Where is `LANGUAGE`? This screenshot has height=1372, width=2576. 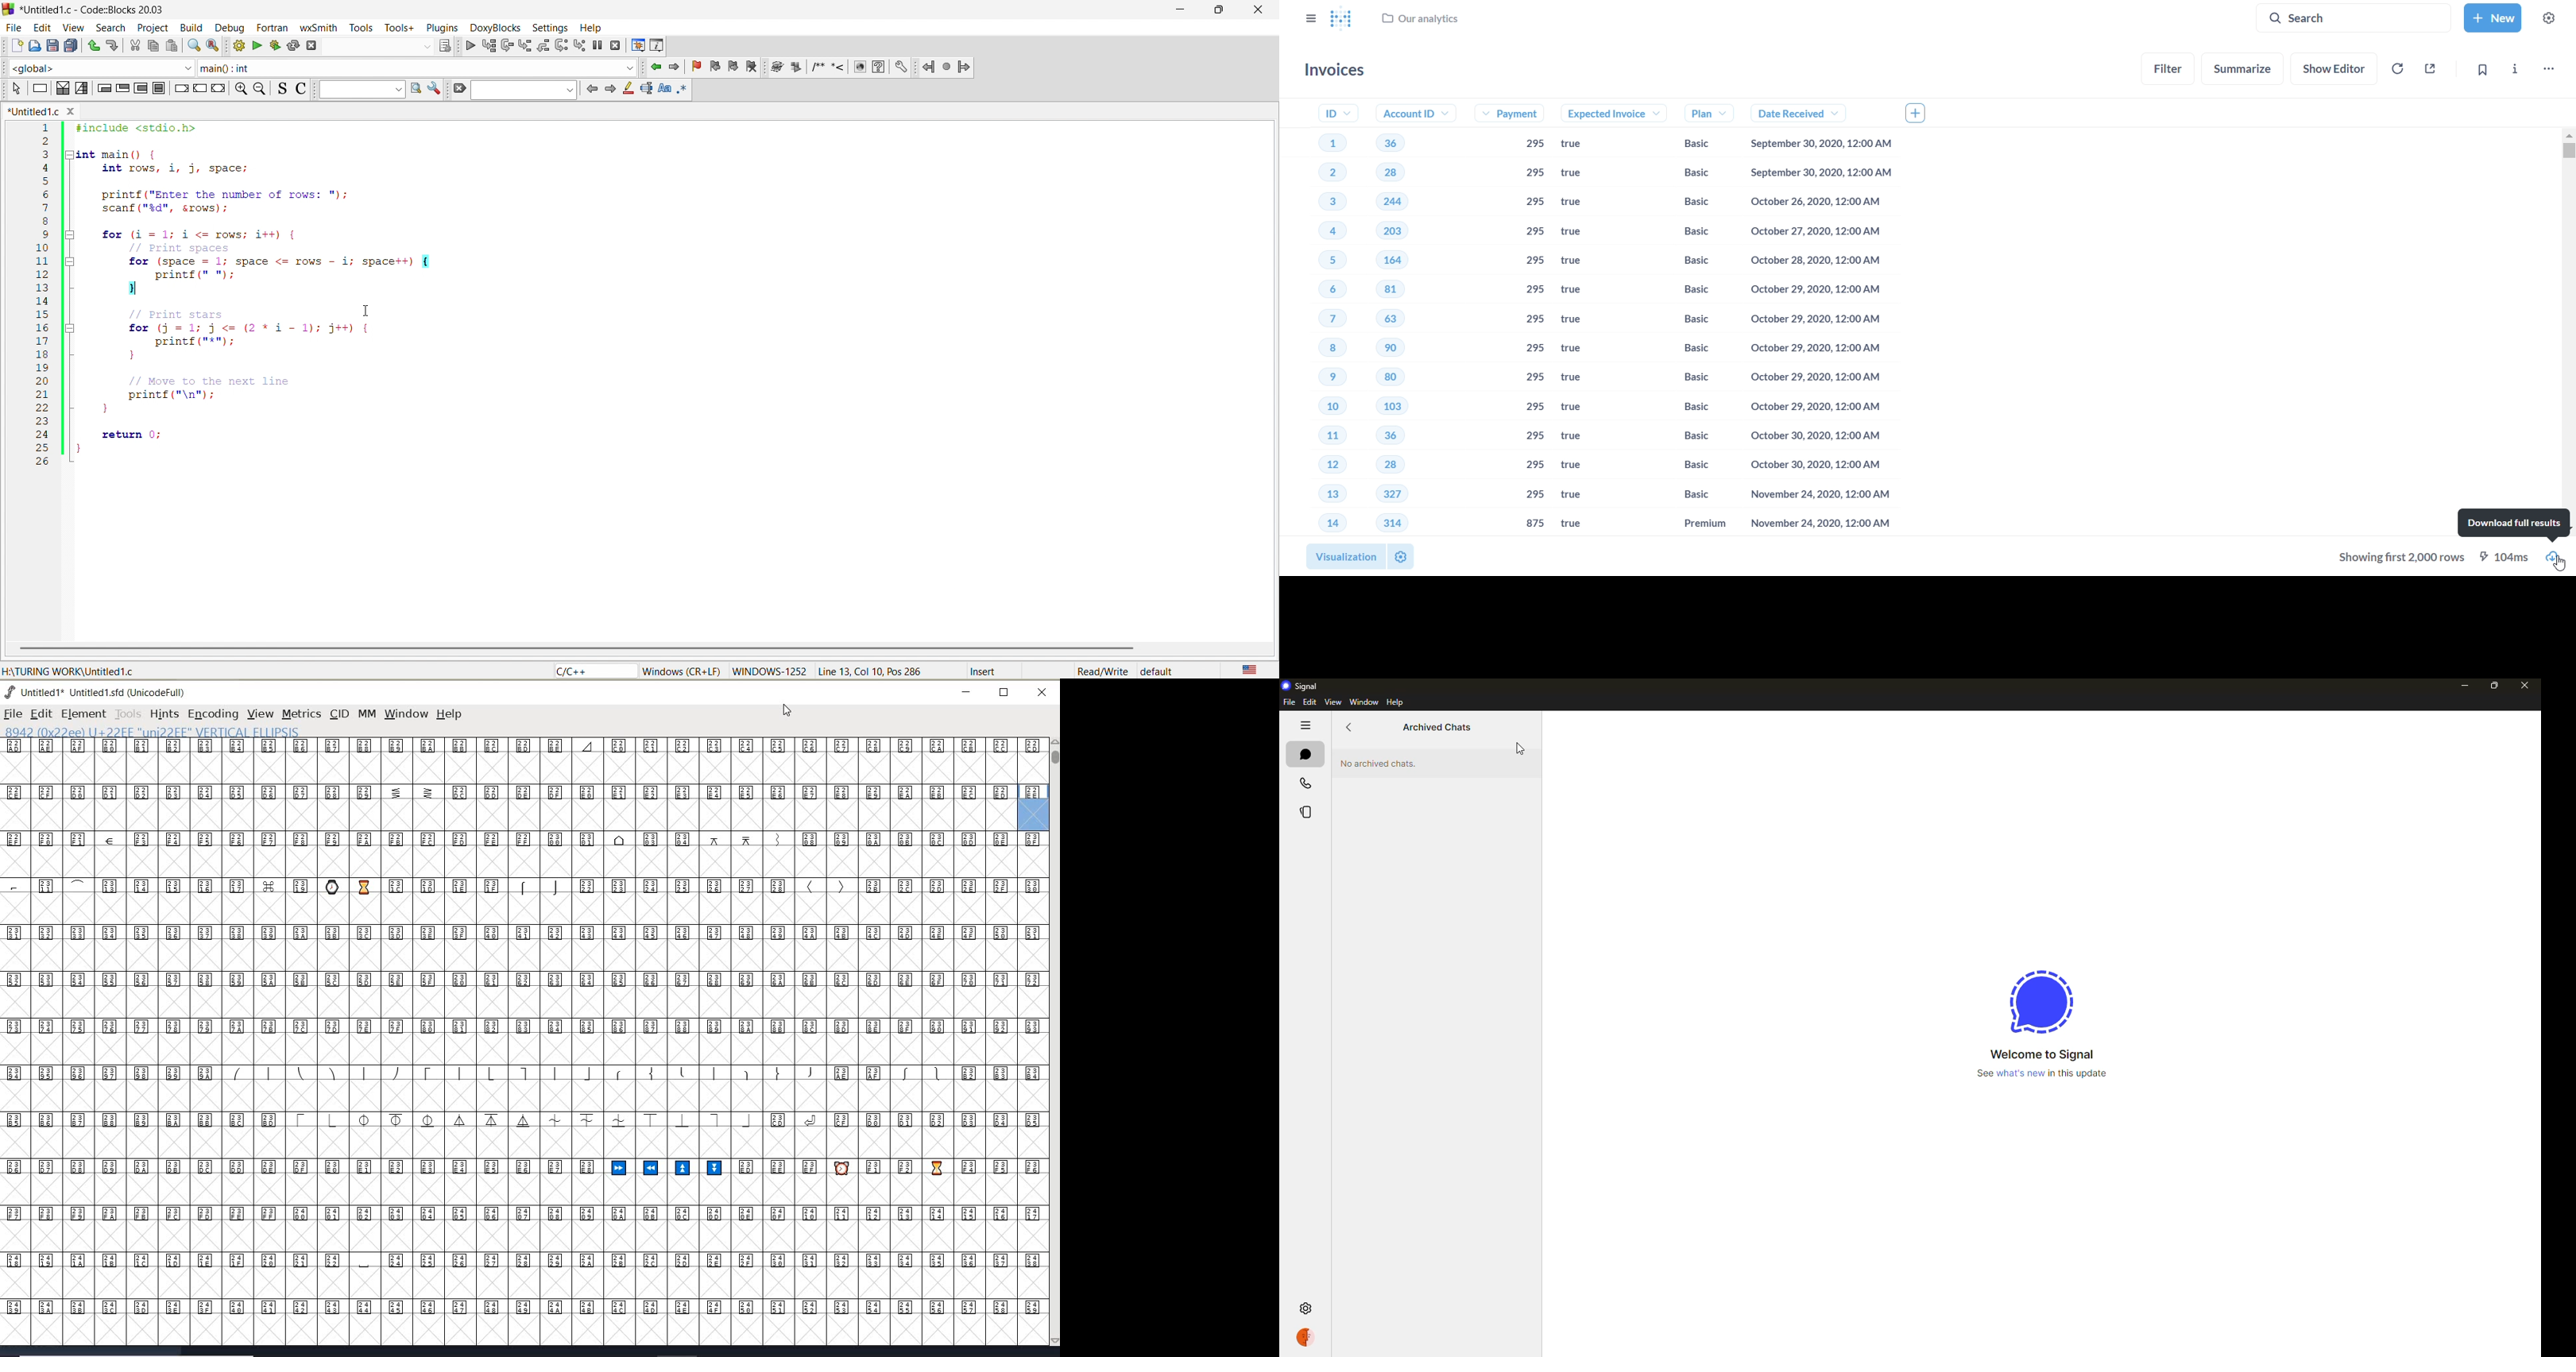 LANGUAGE is located at coordinates (1250, 671).